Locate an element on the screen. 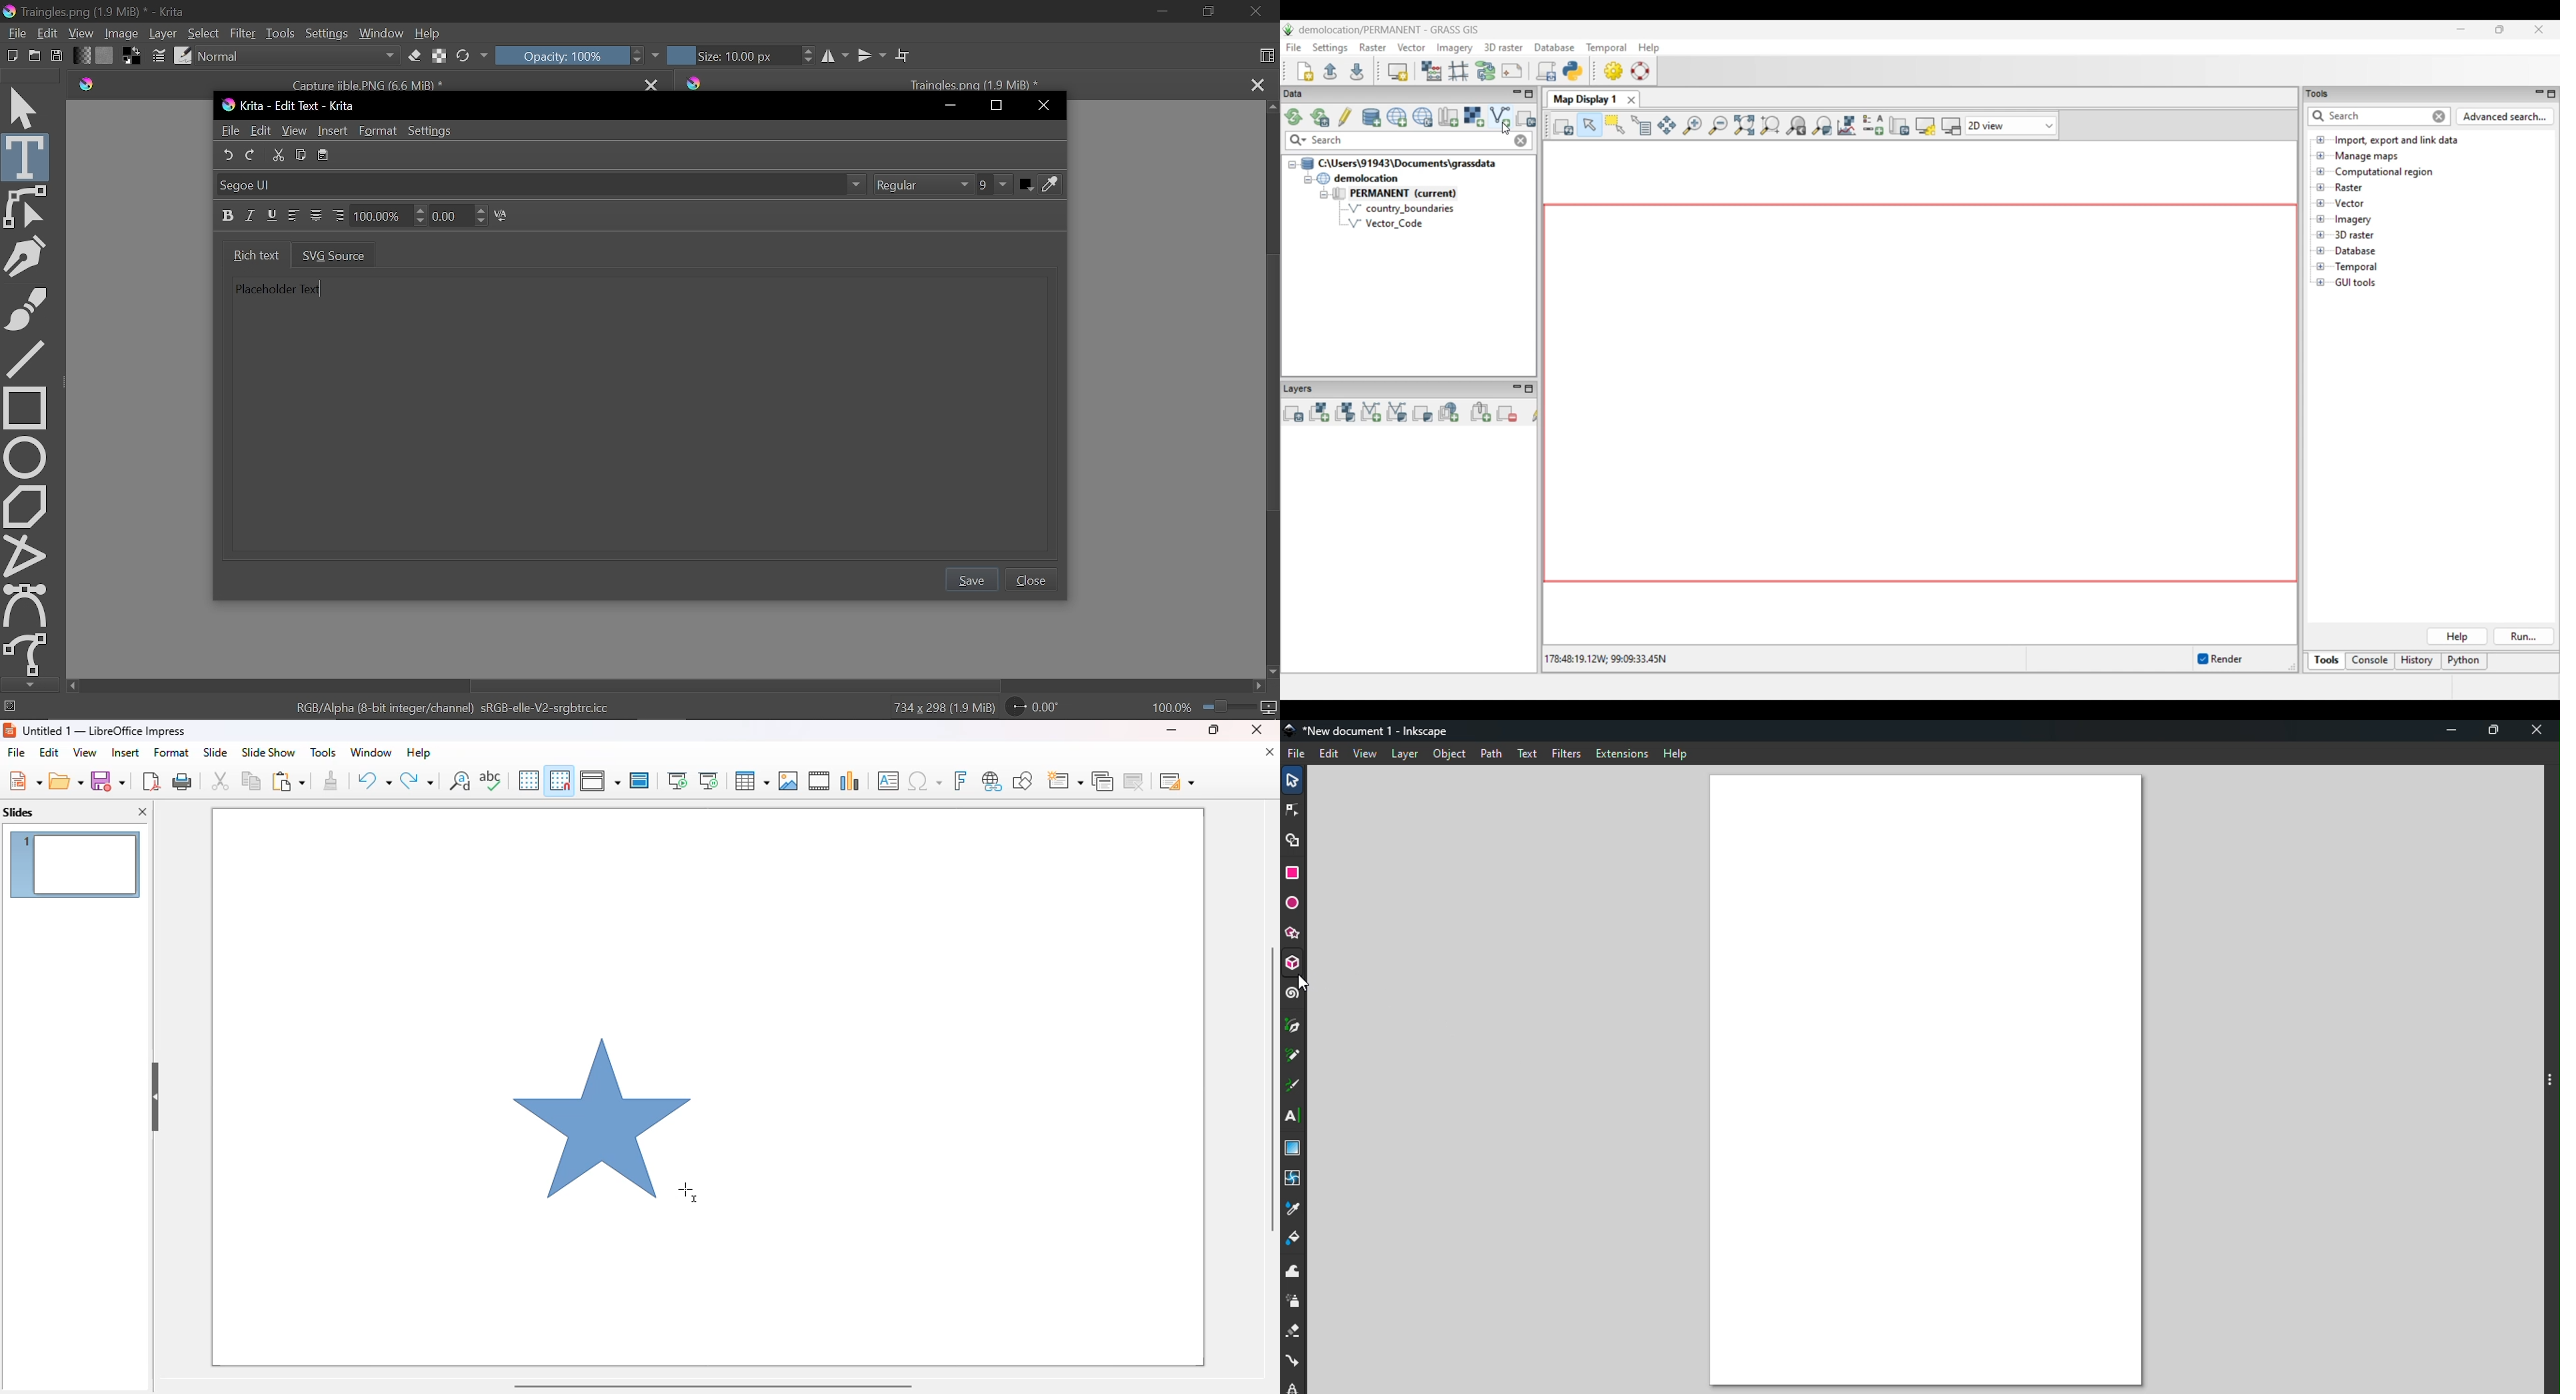 Image resolution: width=2576 pixels, height=1400 pixels. Bezier curve tool is located at coordinates (26, 603).